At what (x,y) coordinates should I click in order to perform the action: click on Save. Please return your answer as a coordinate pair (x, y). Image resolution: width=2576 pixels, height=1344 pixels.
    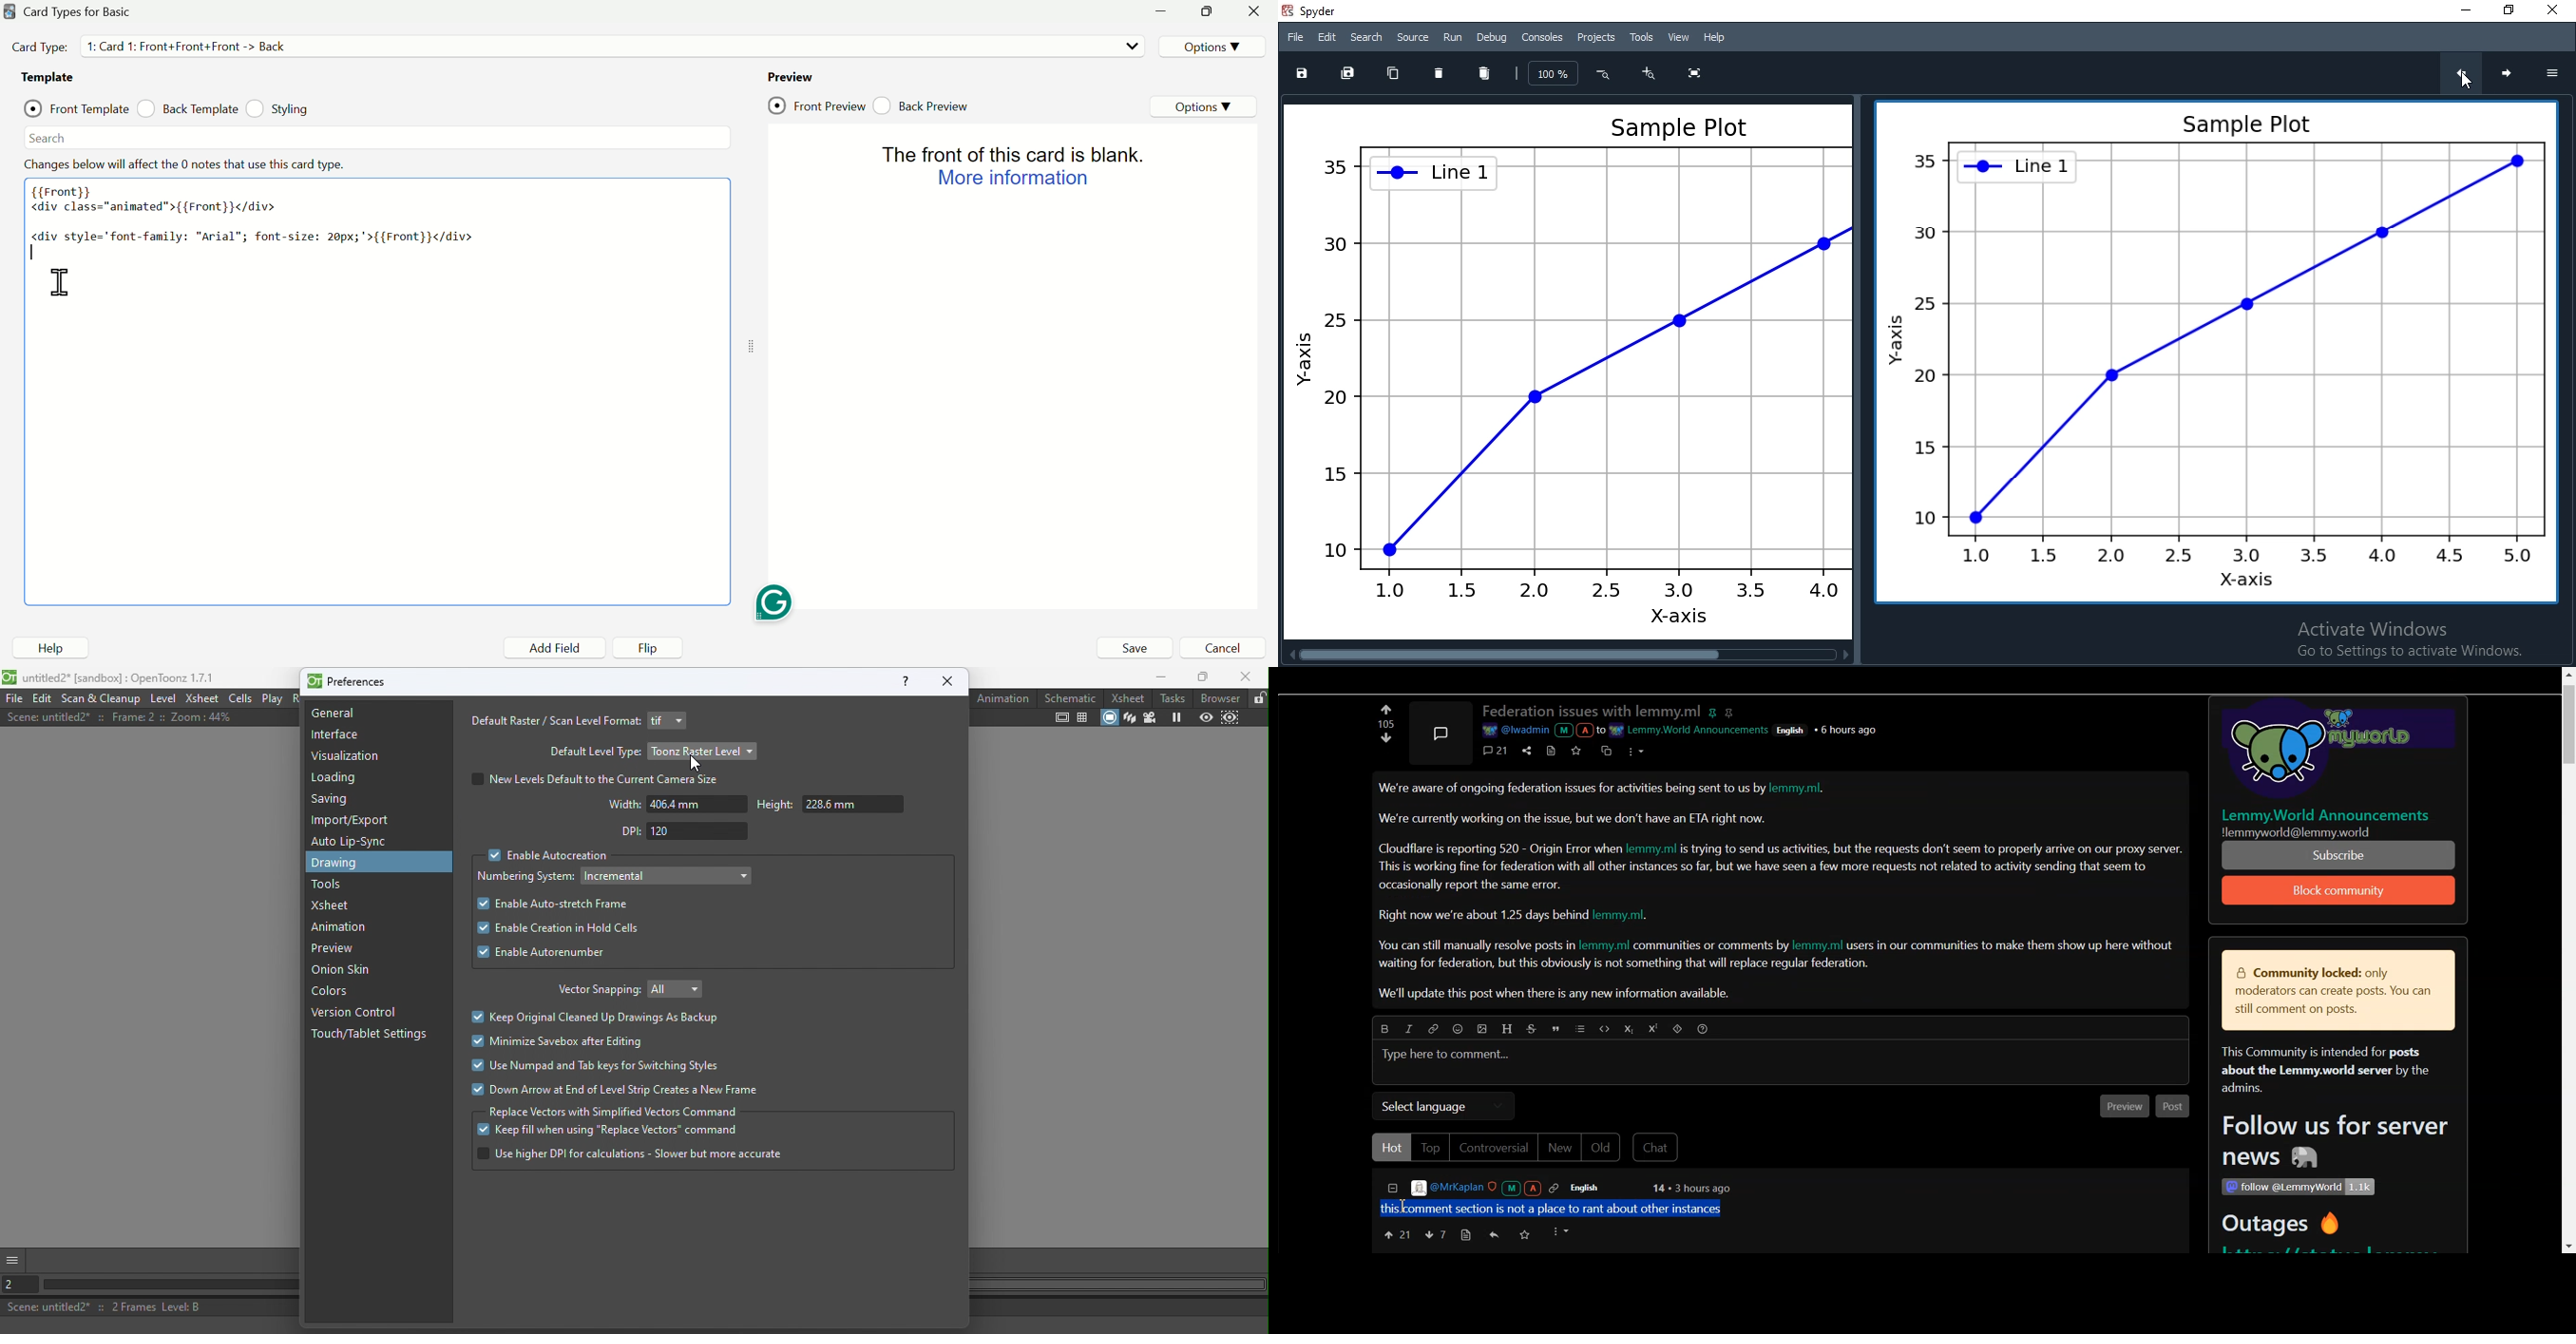
    Looking at the image, I should click on (1134, 648).